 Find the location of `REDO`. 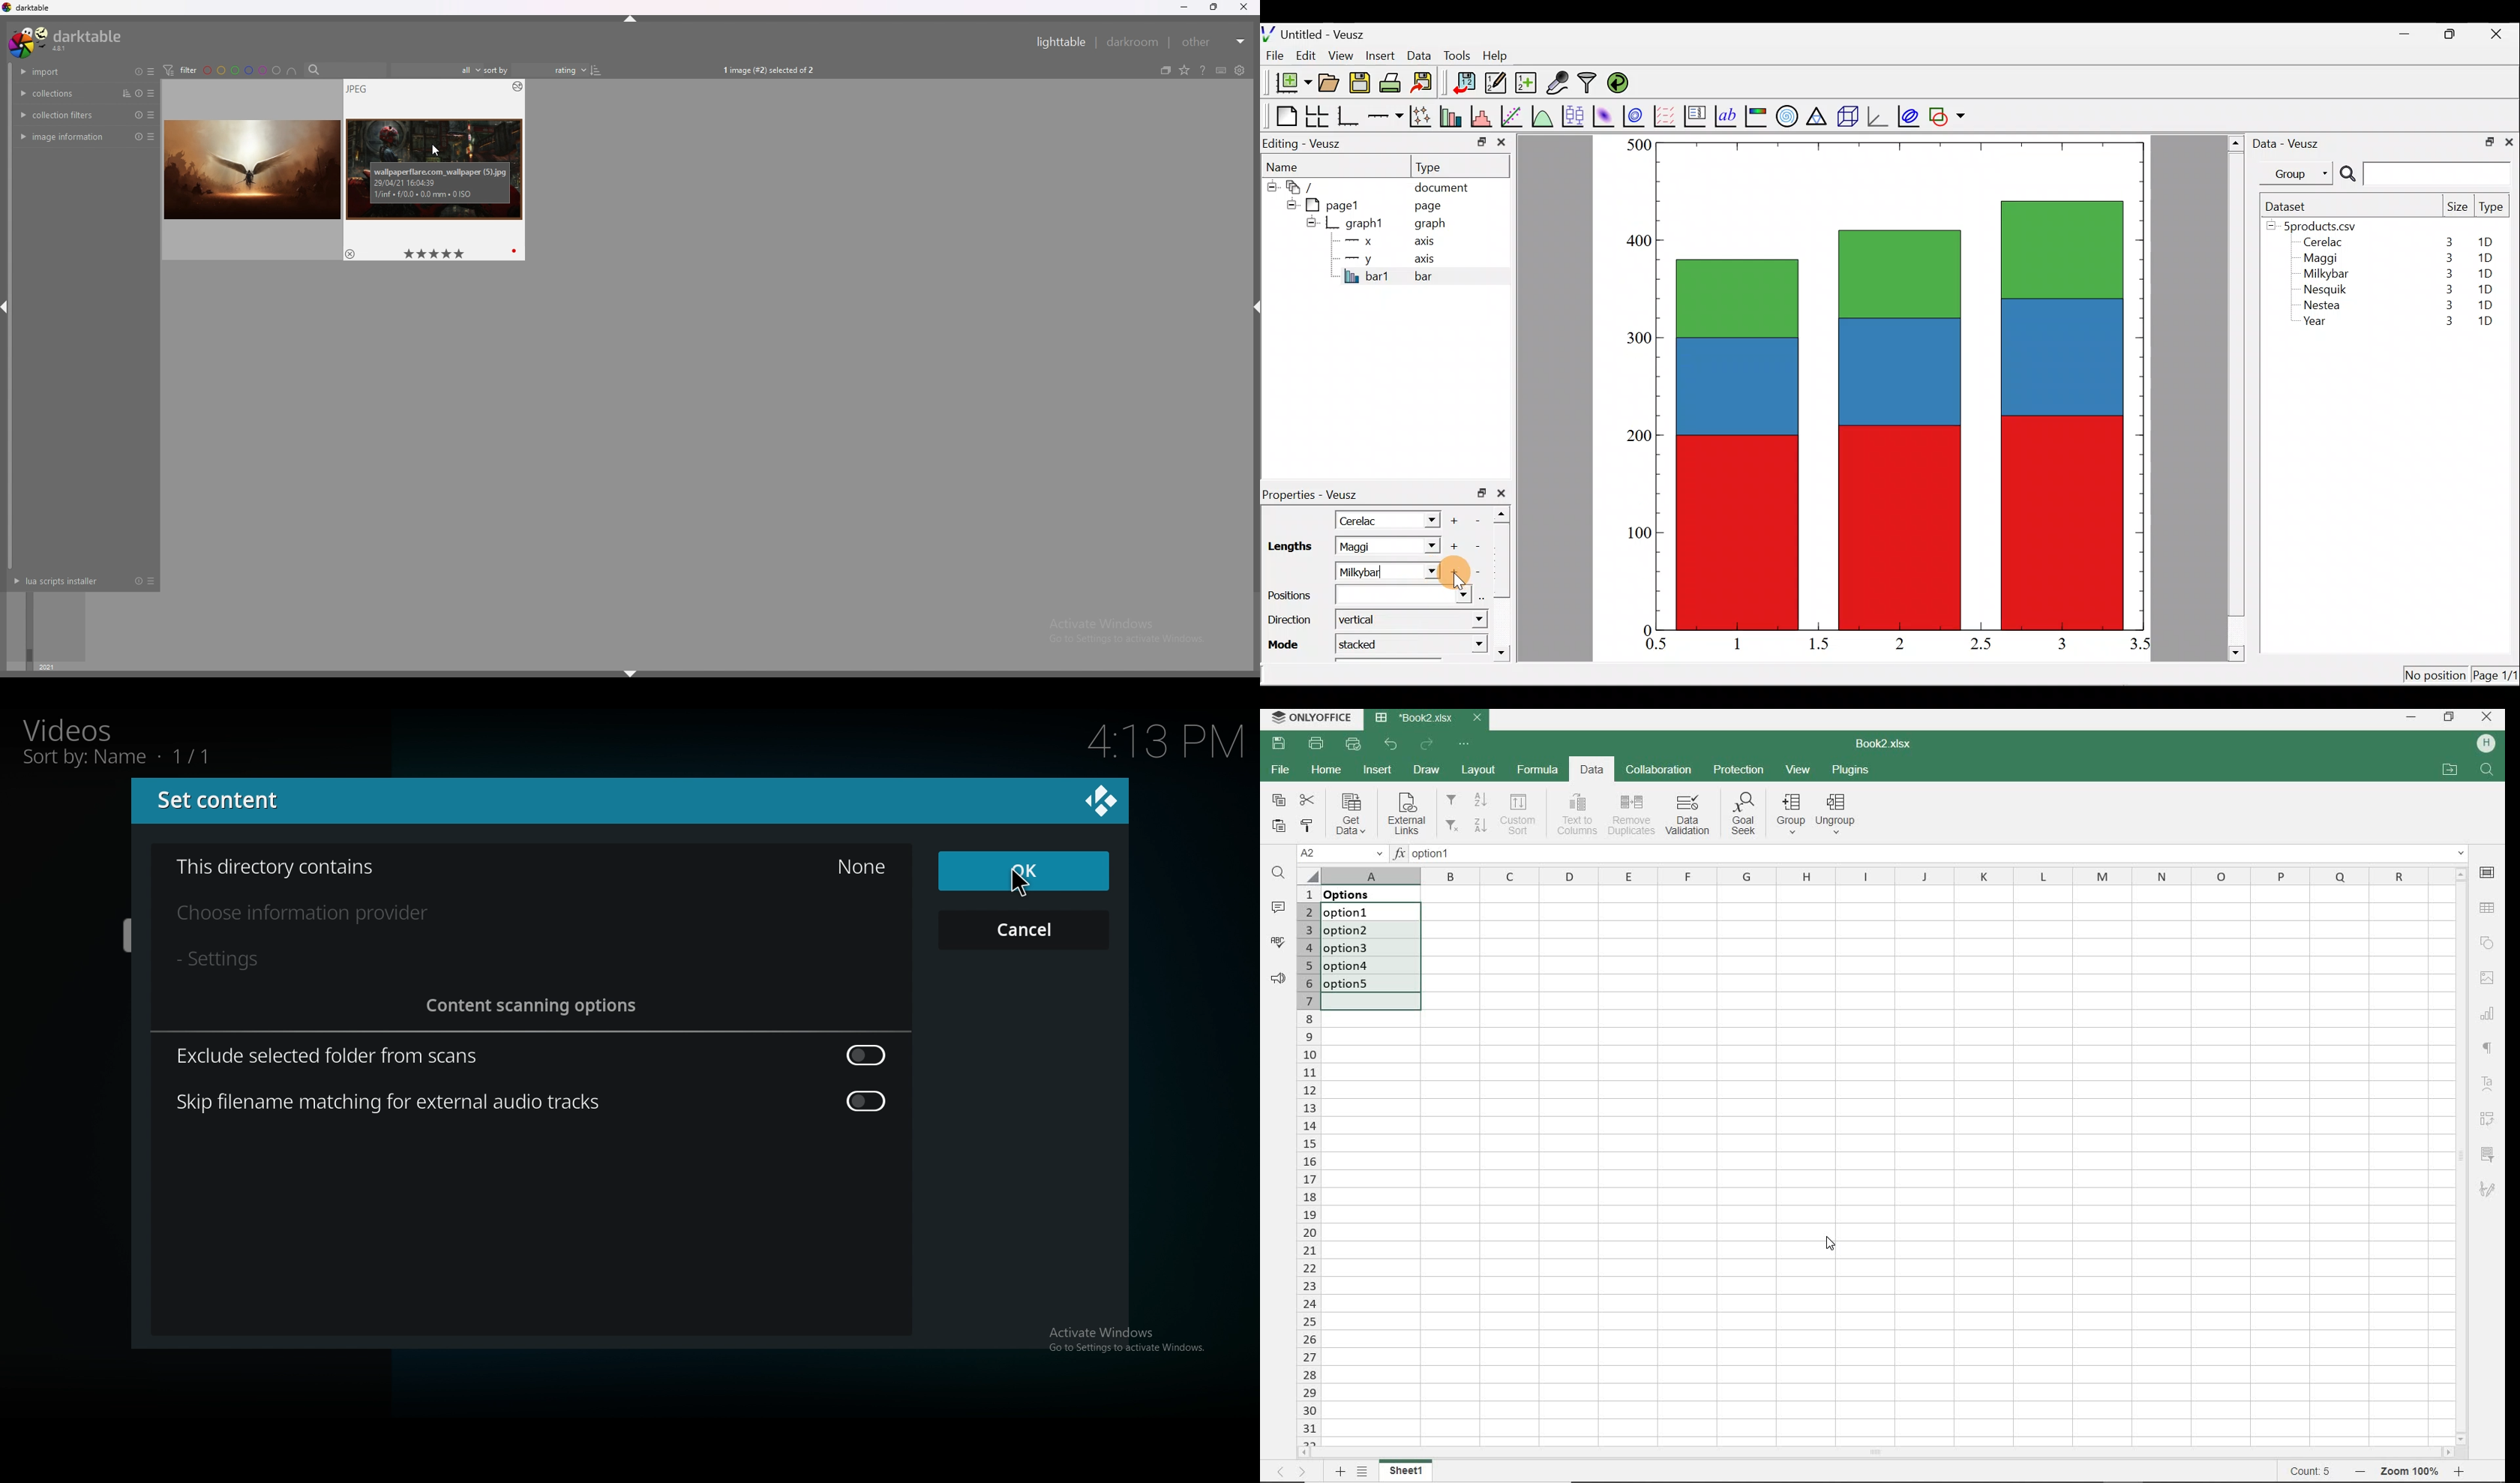

REDO is located at coordinates (1427, 744).